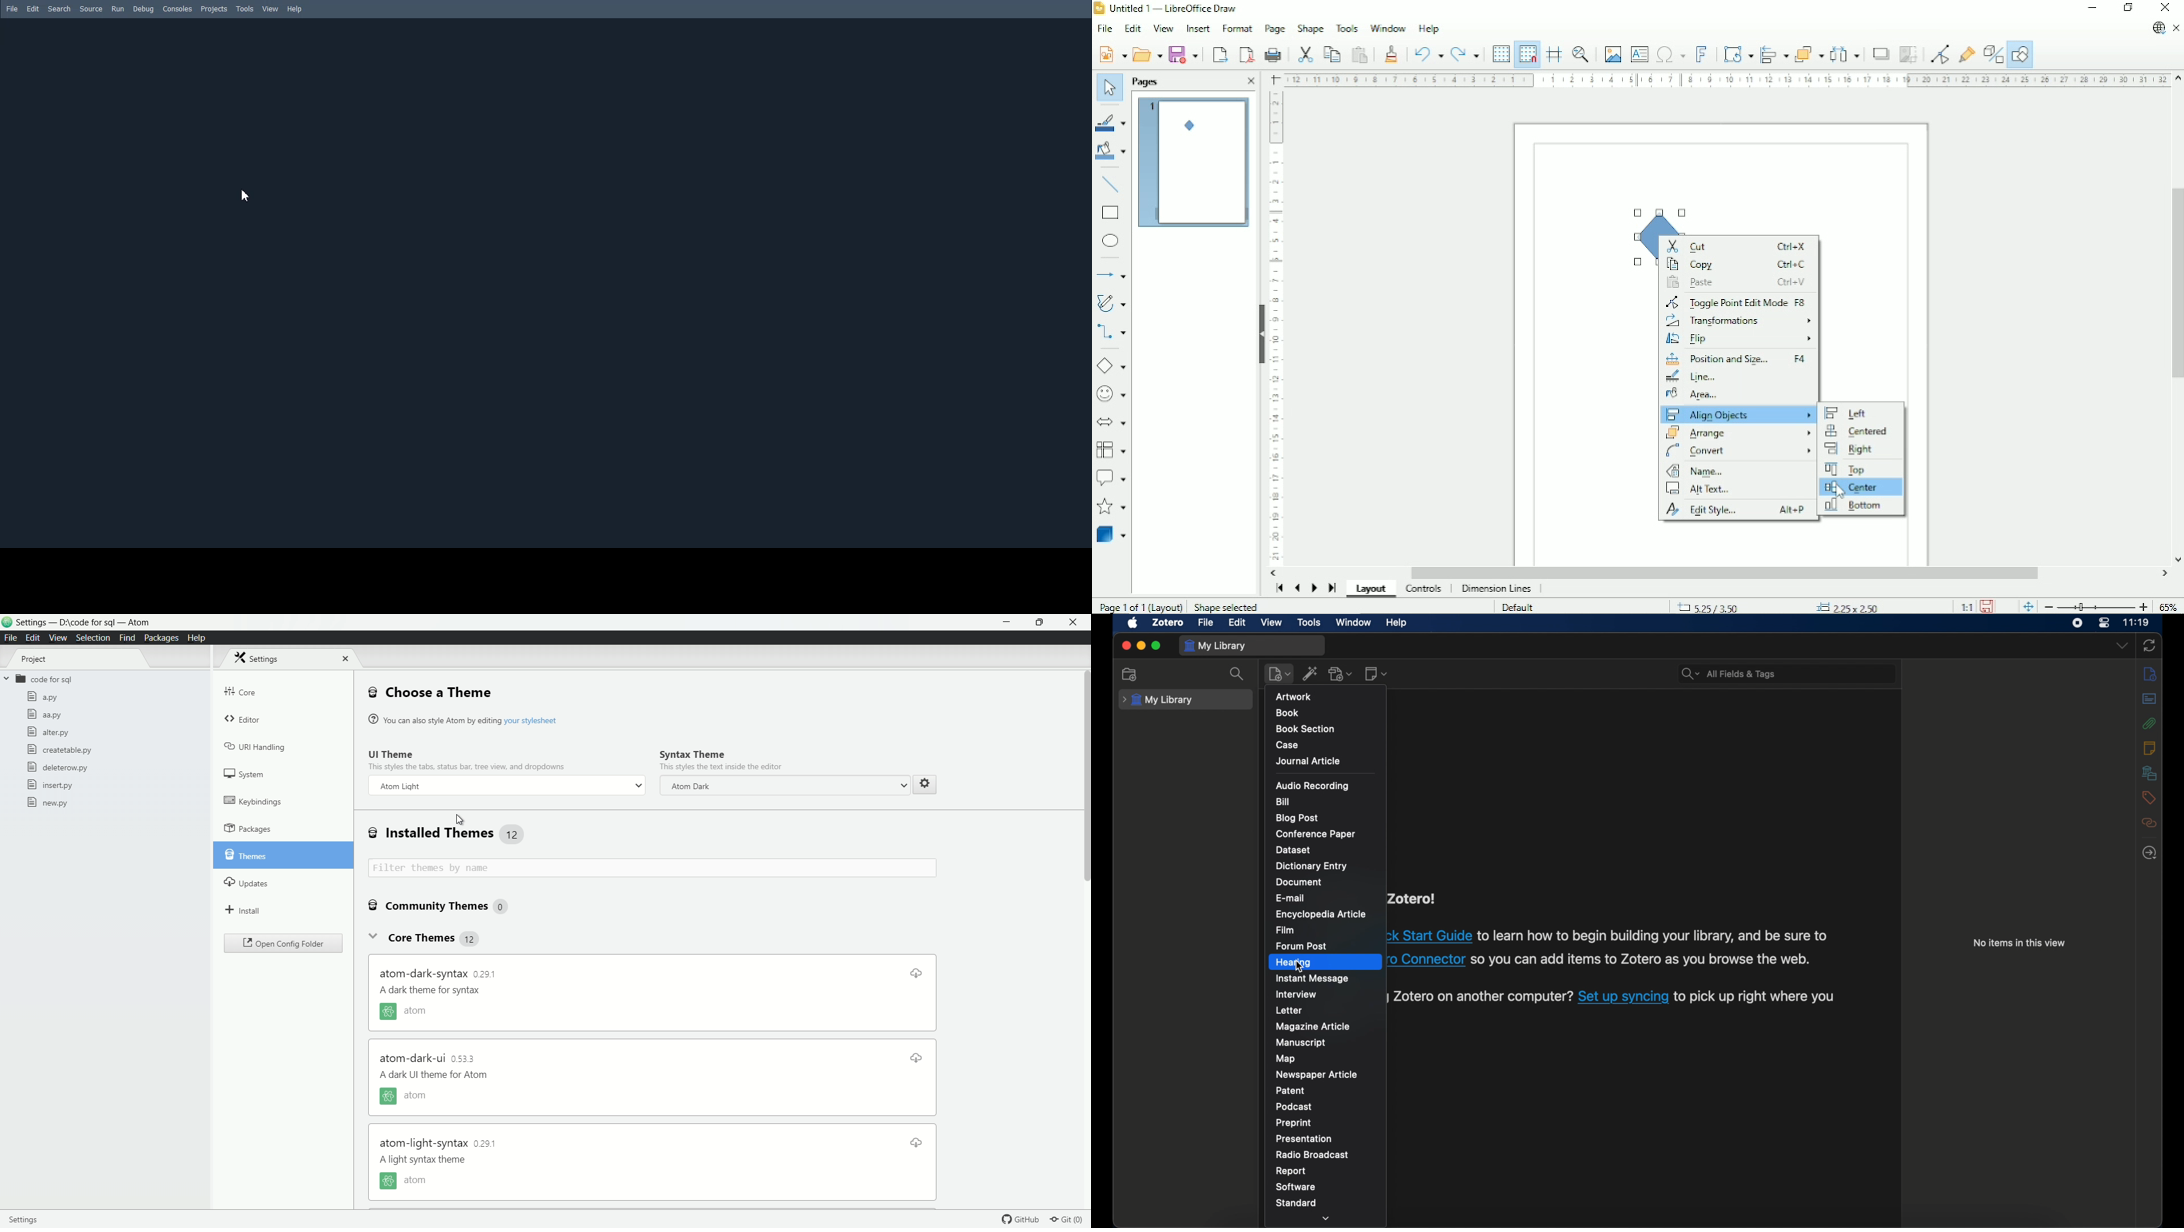 Image resolution: width=2184 pixels, height=1232 pixels. I want to click on Insert text box, so click(1640, 54).